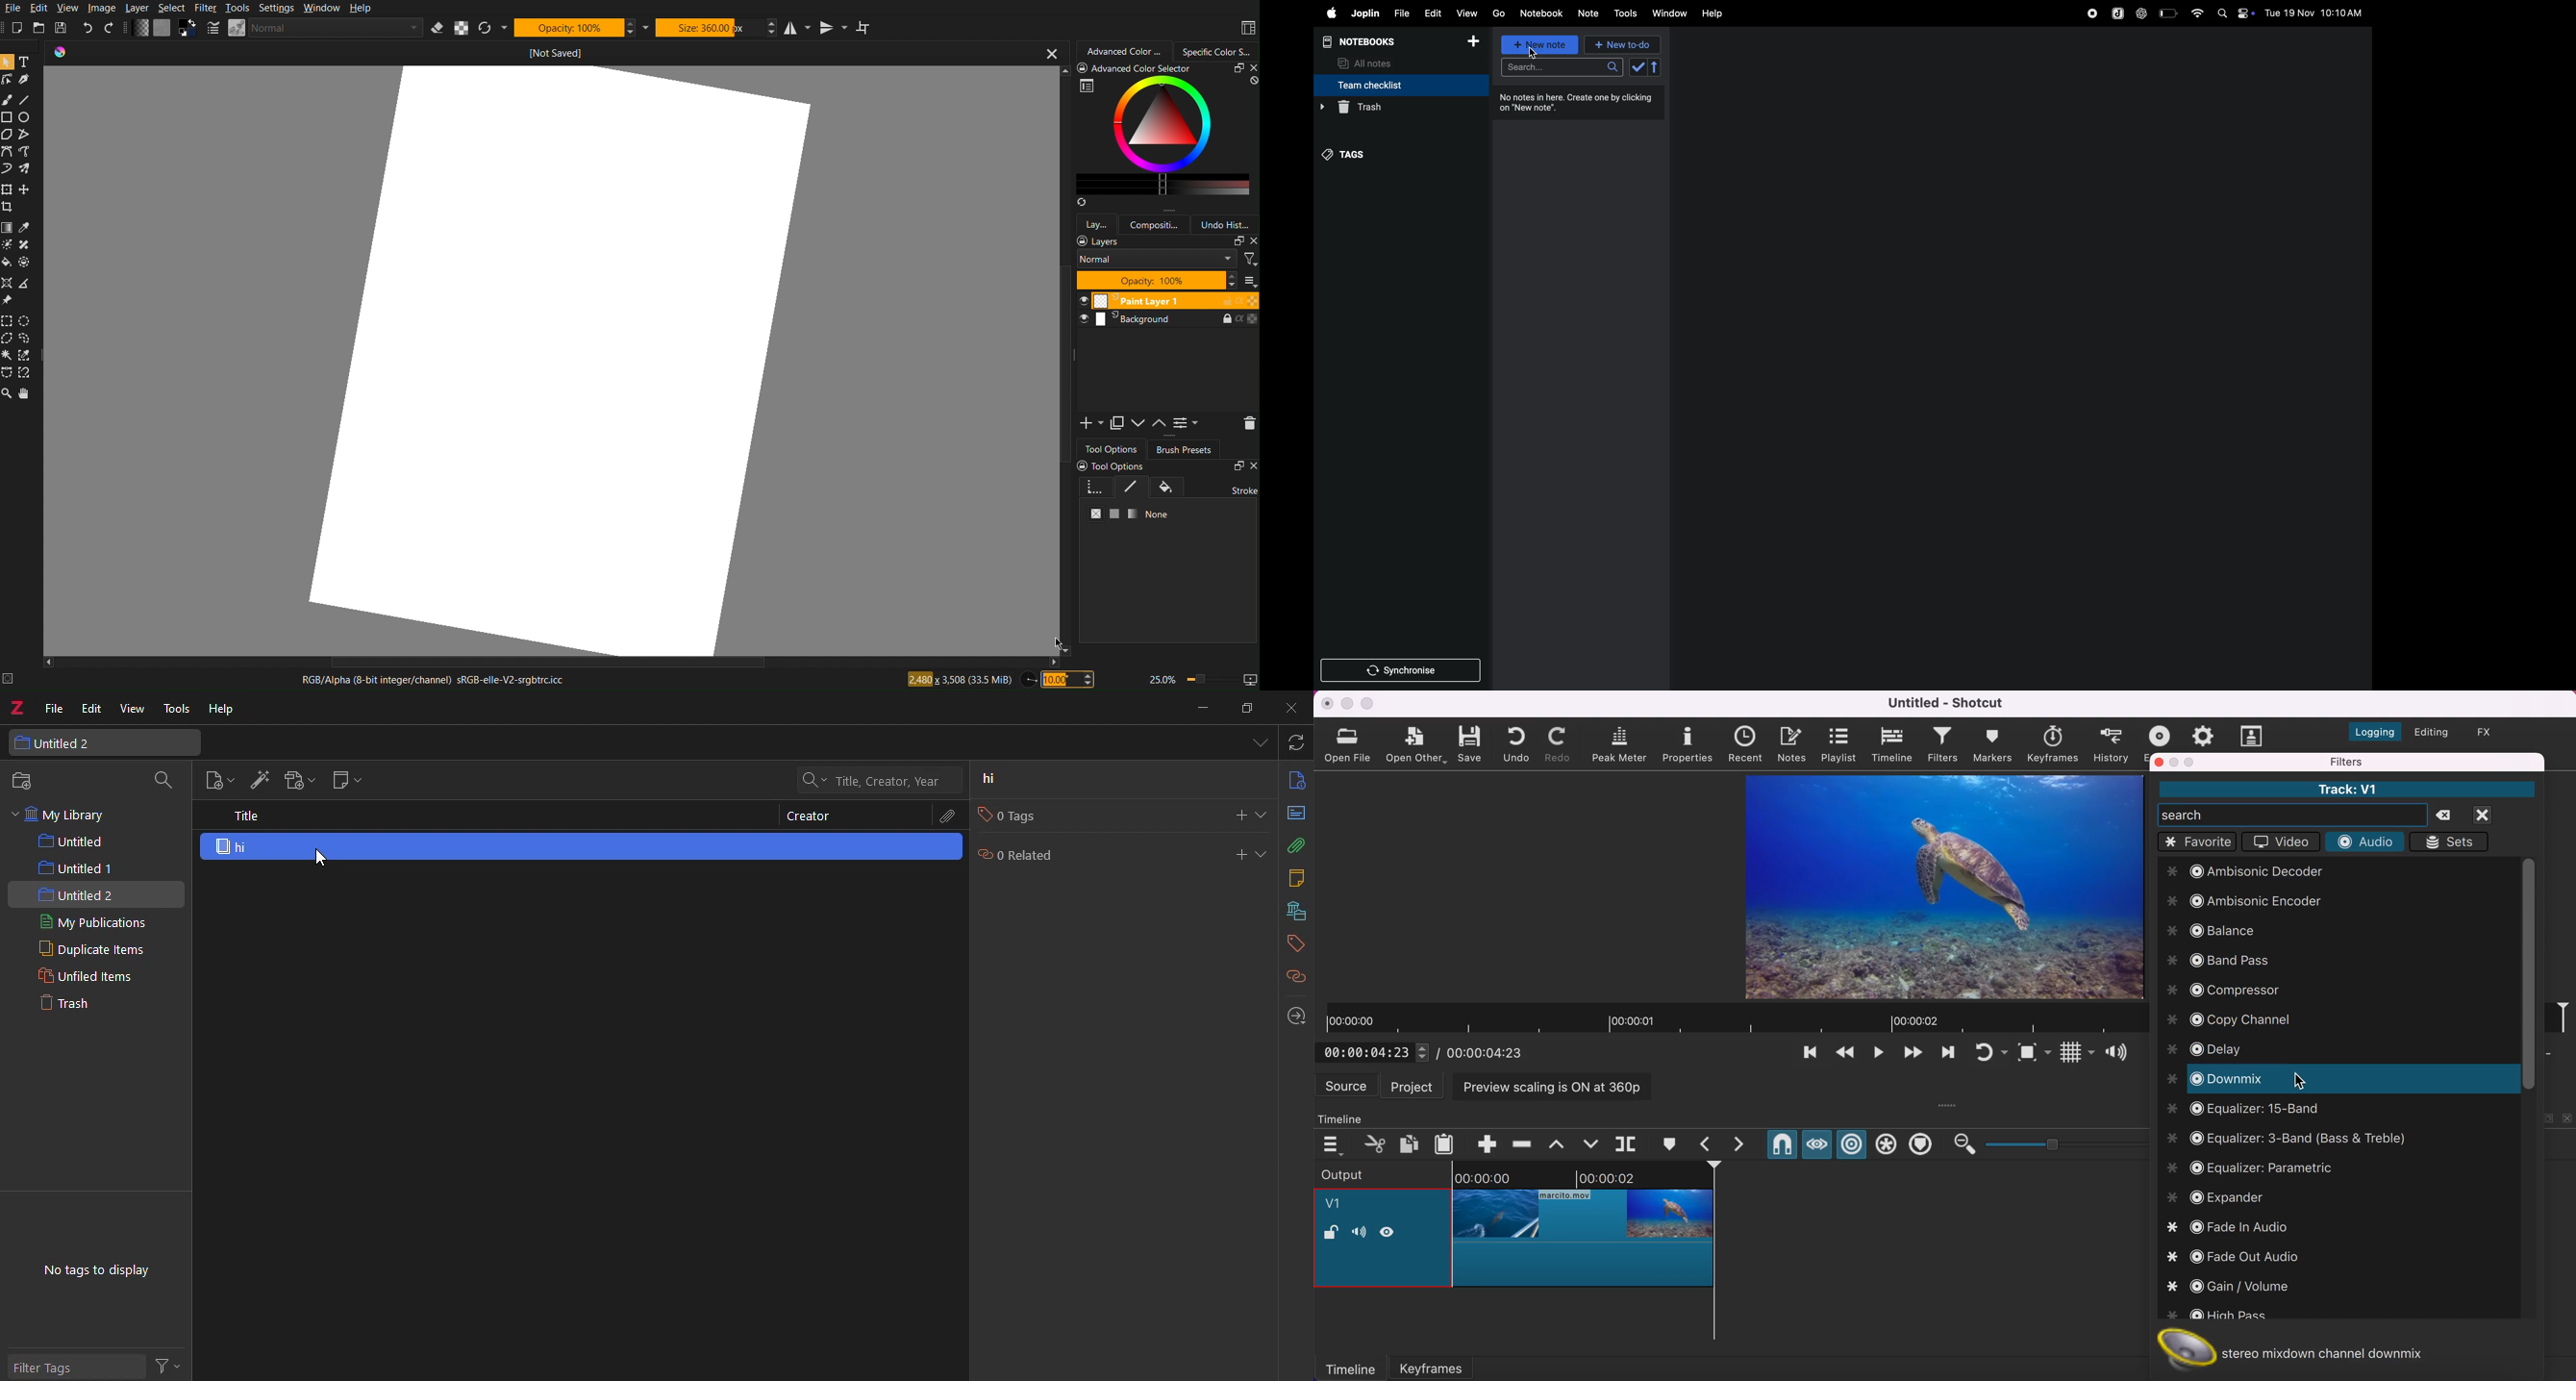 The height and width of the screenshot is (1400, 2576). Describe the element at coordinates (1331, 14) in the screenshot. I see `apple menu` at that location.